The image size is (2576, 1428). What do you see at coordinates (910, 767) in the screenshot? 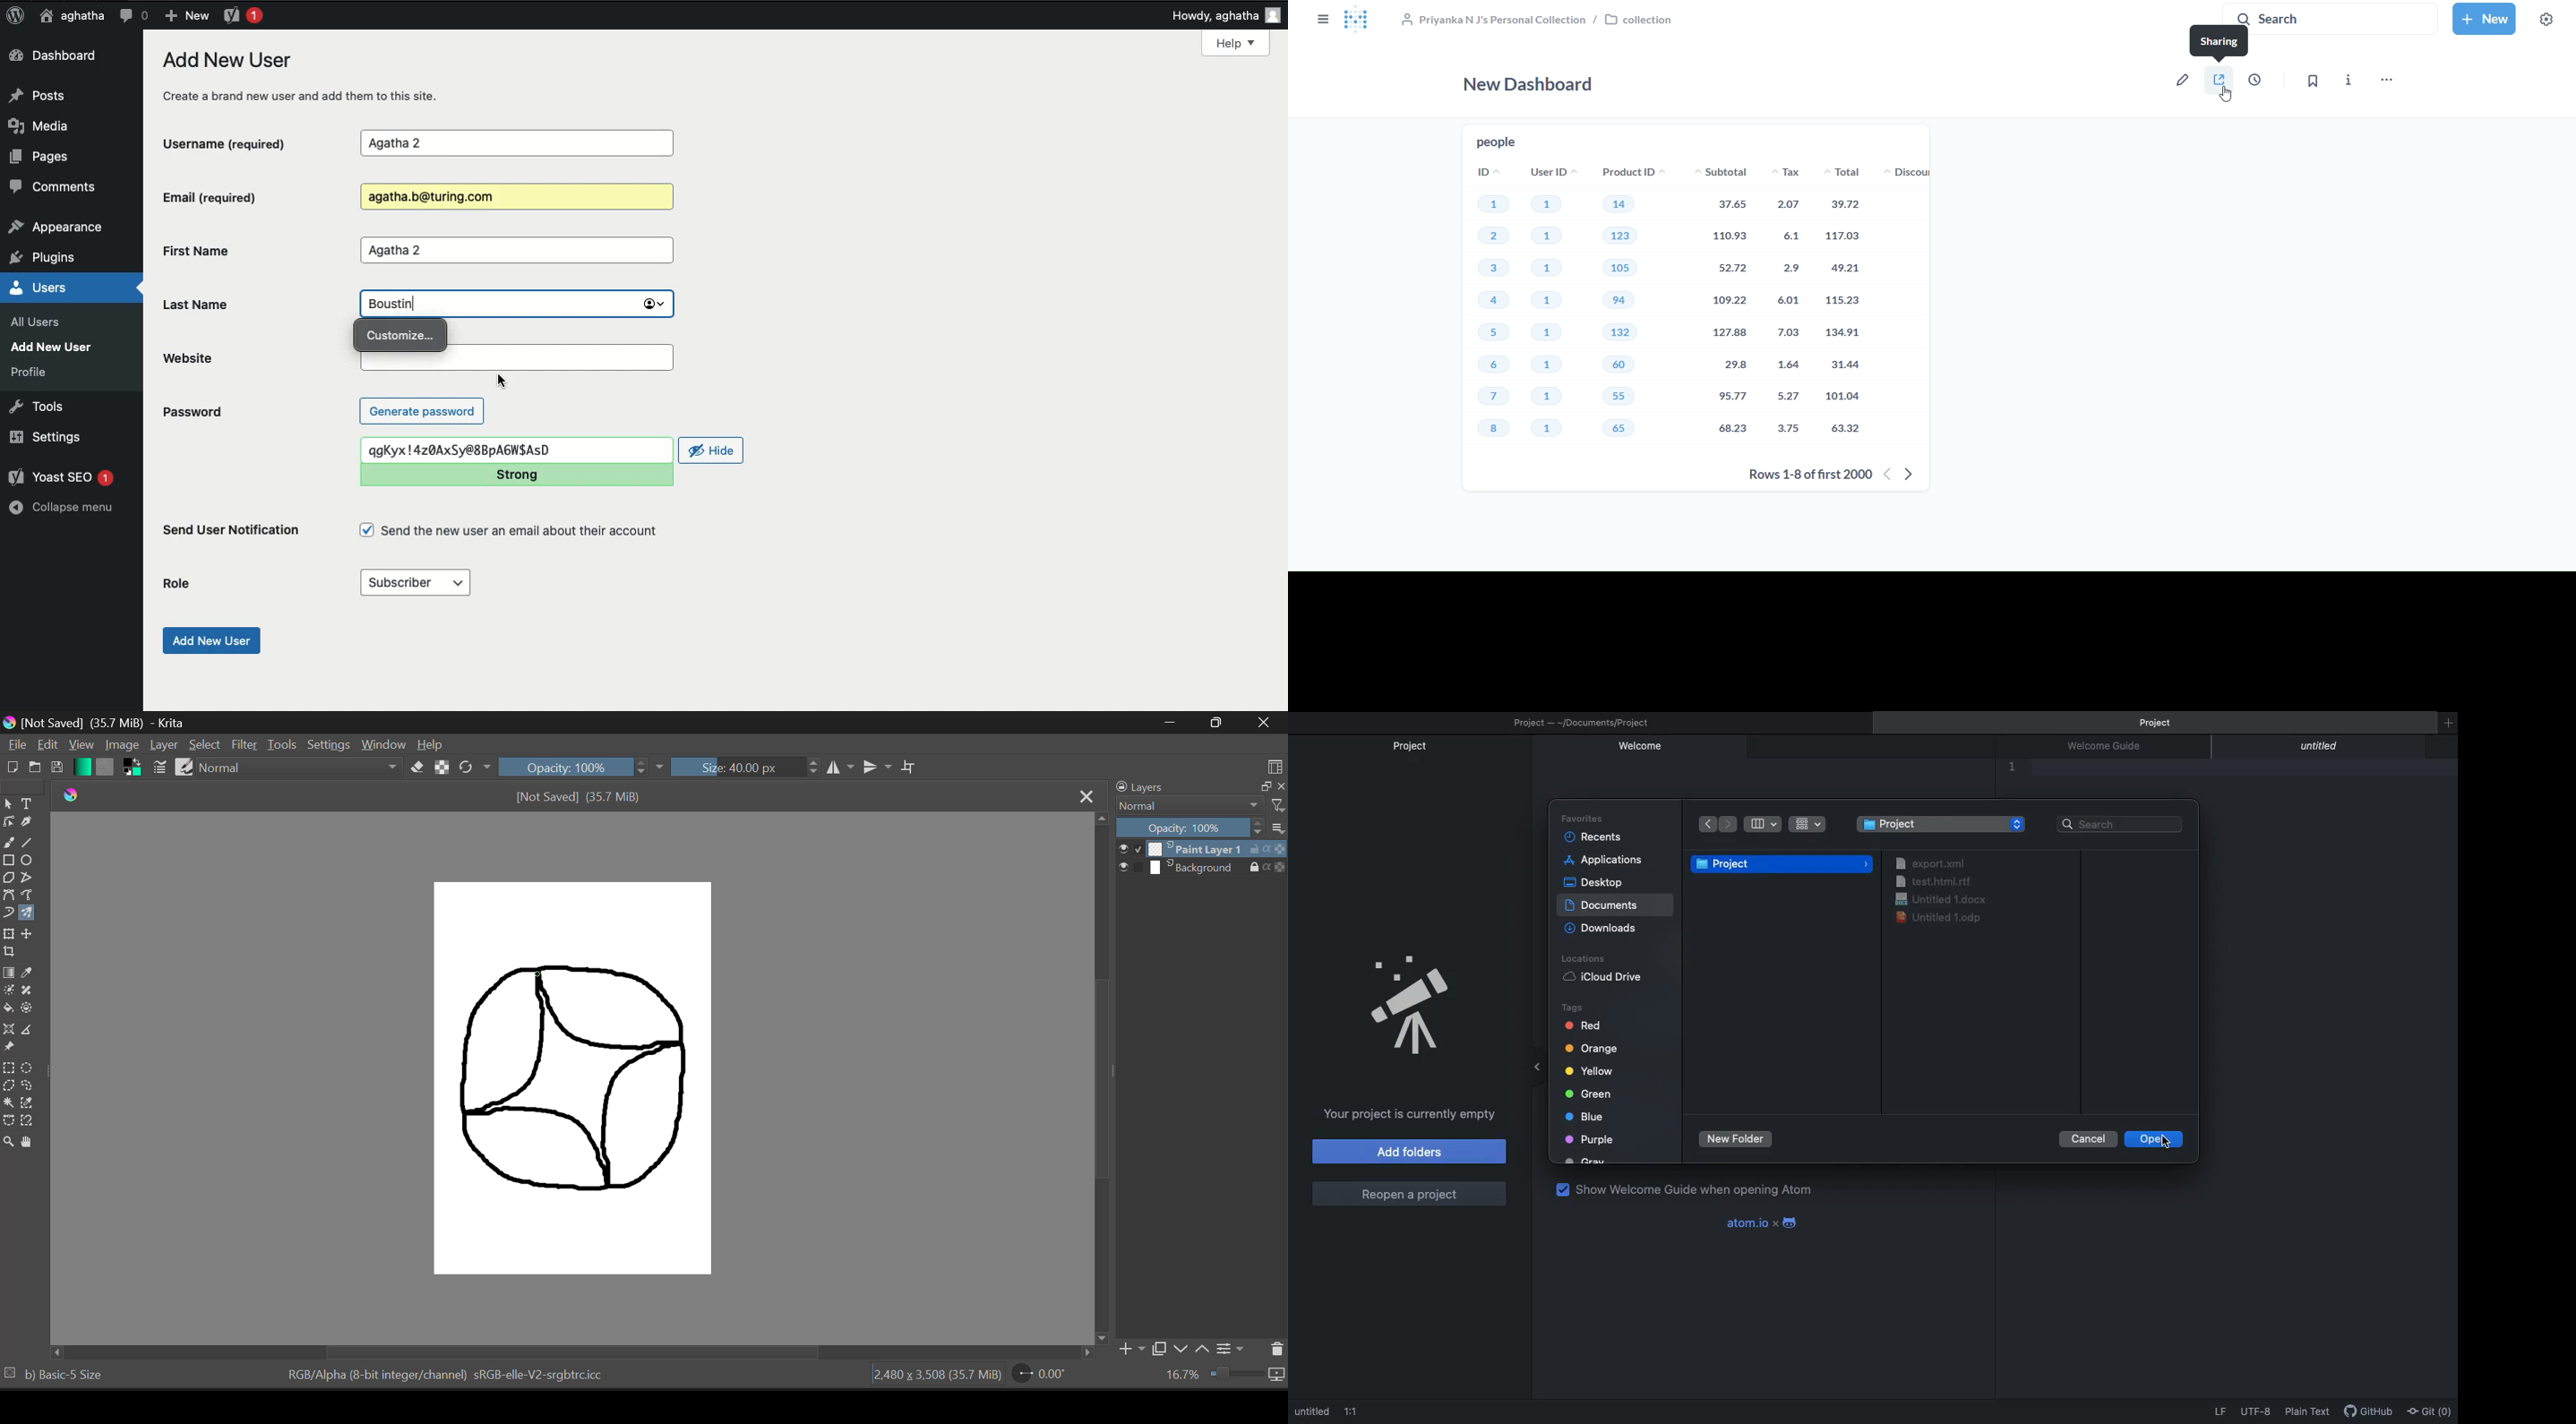
I see `Crop` at bounding box center [910, 767].